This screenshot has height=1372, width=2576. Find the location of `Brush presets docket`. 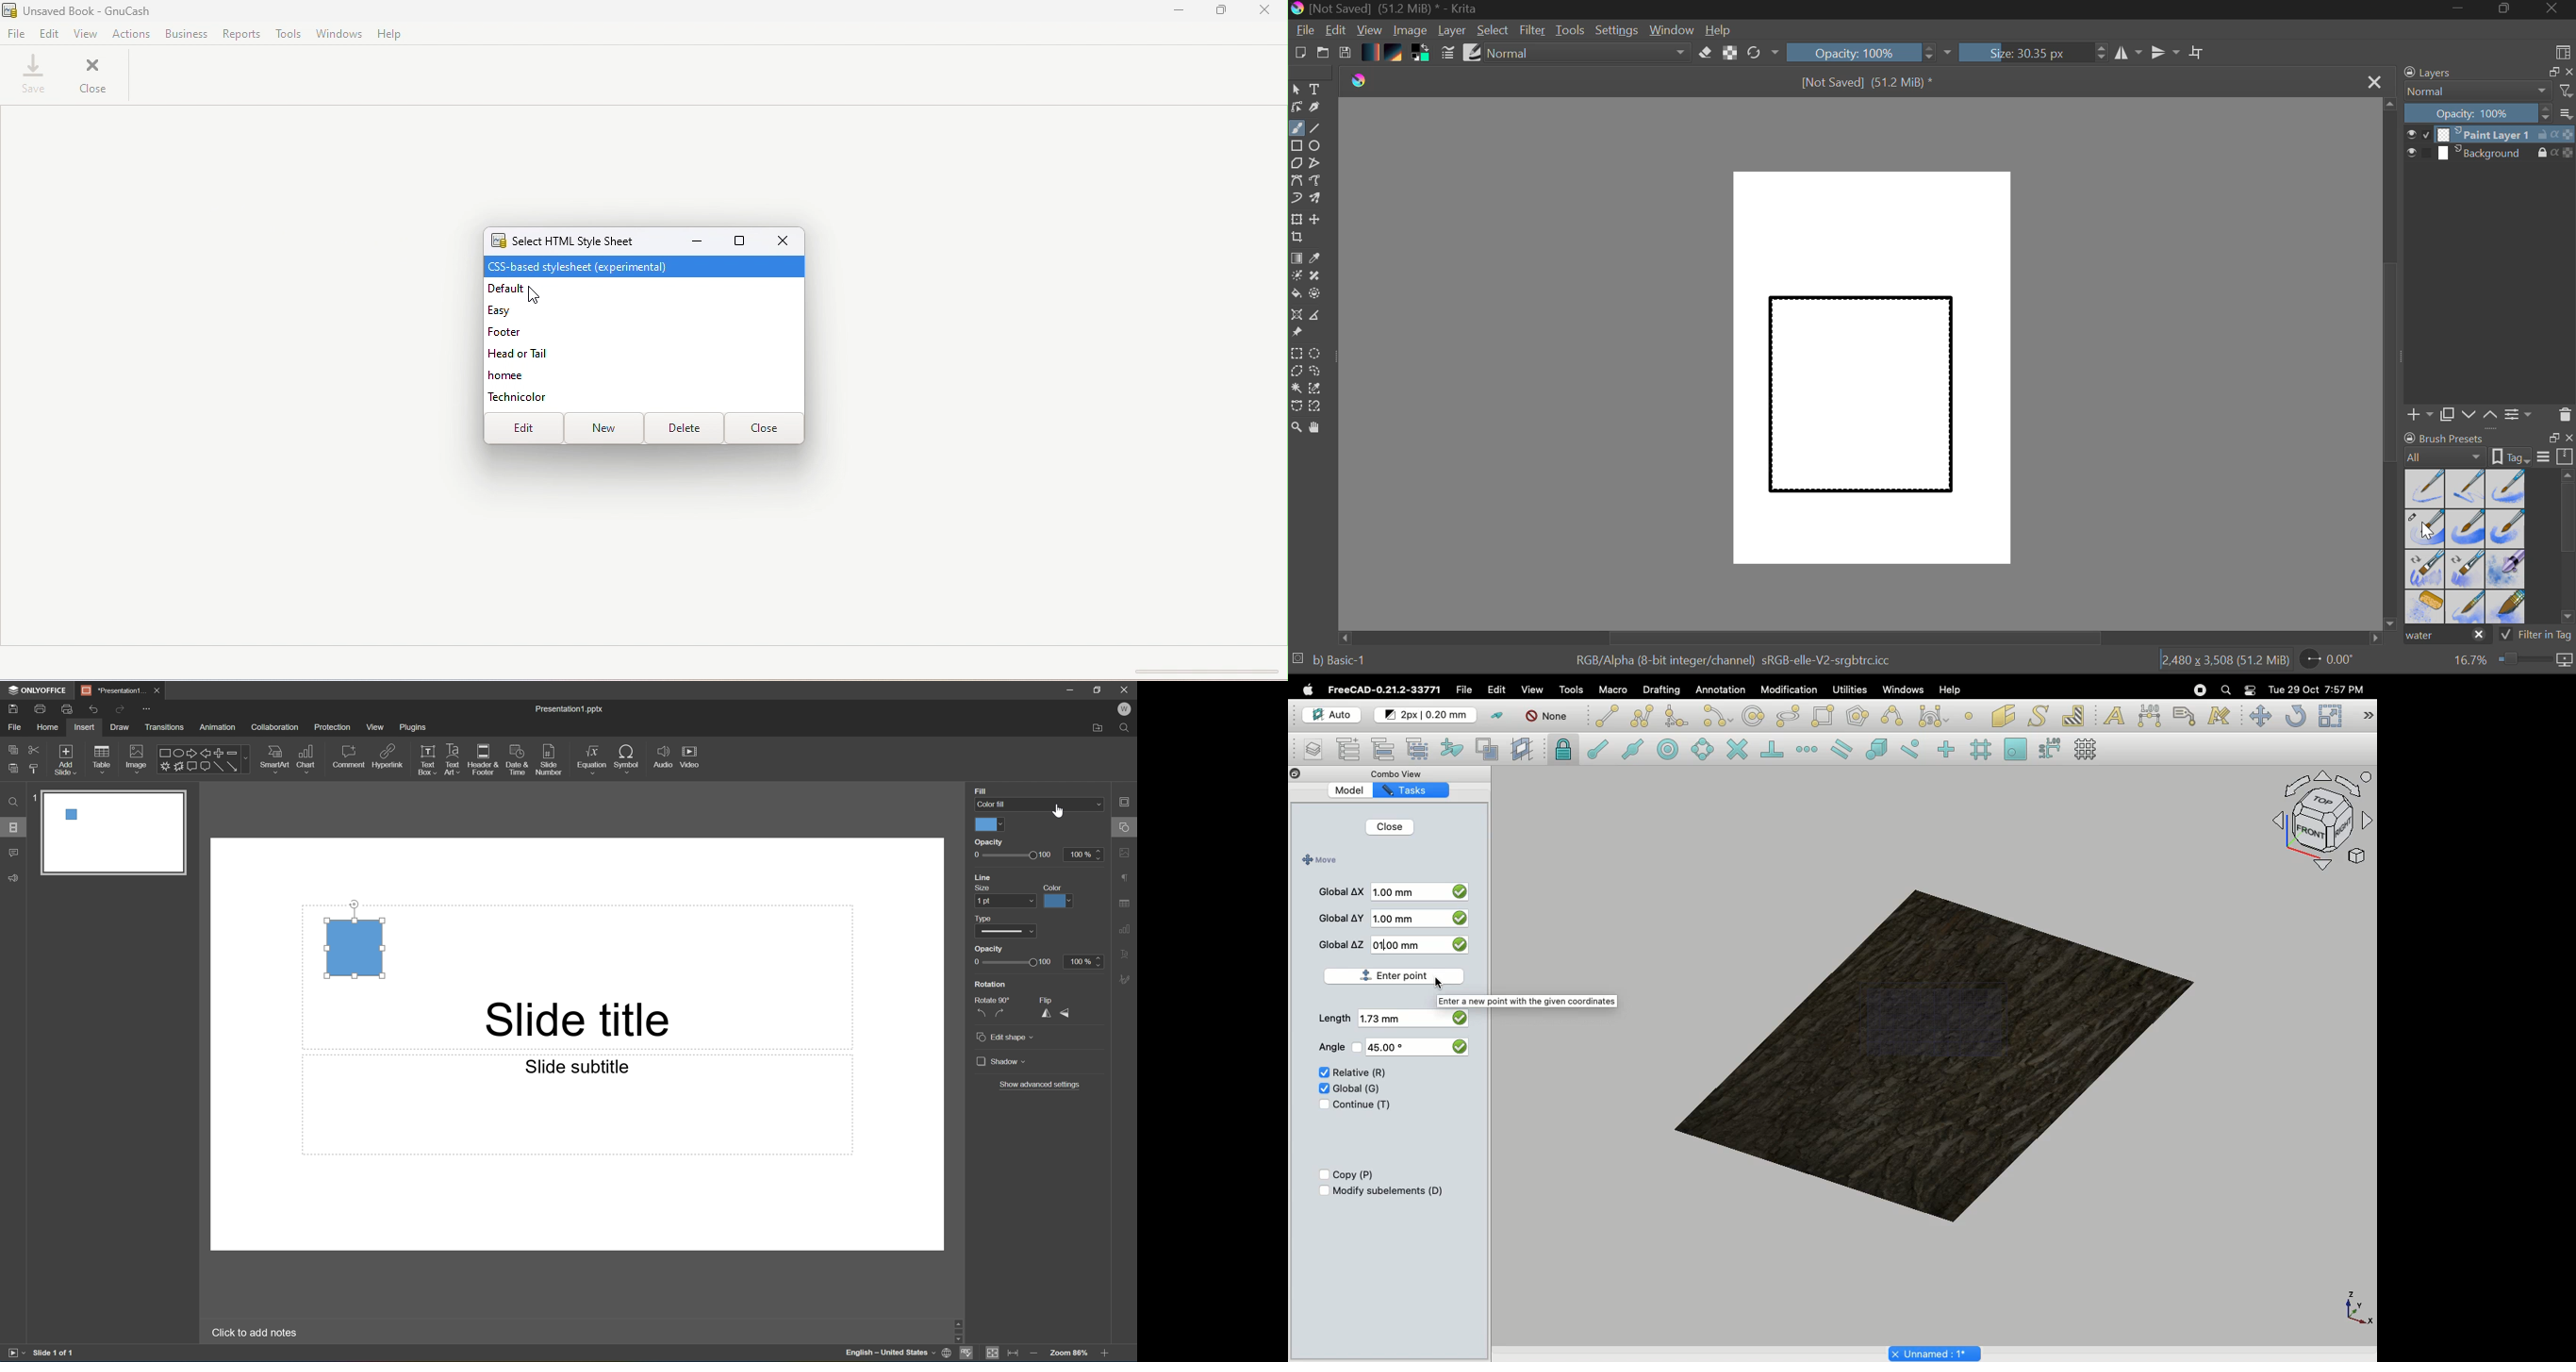

Brush presets docket is located at coordinates (2489, 448).